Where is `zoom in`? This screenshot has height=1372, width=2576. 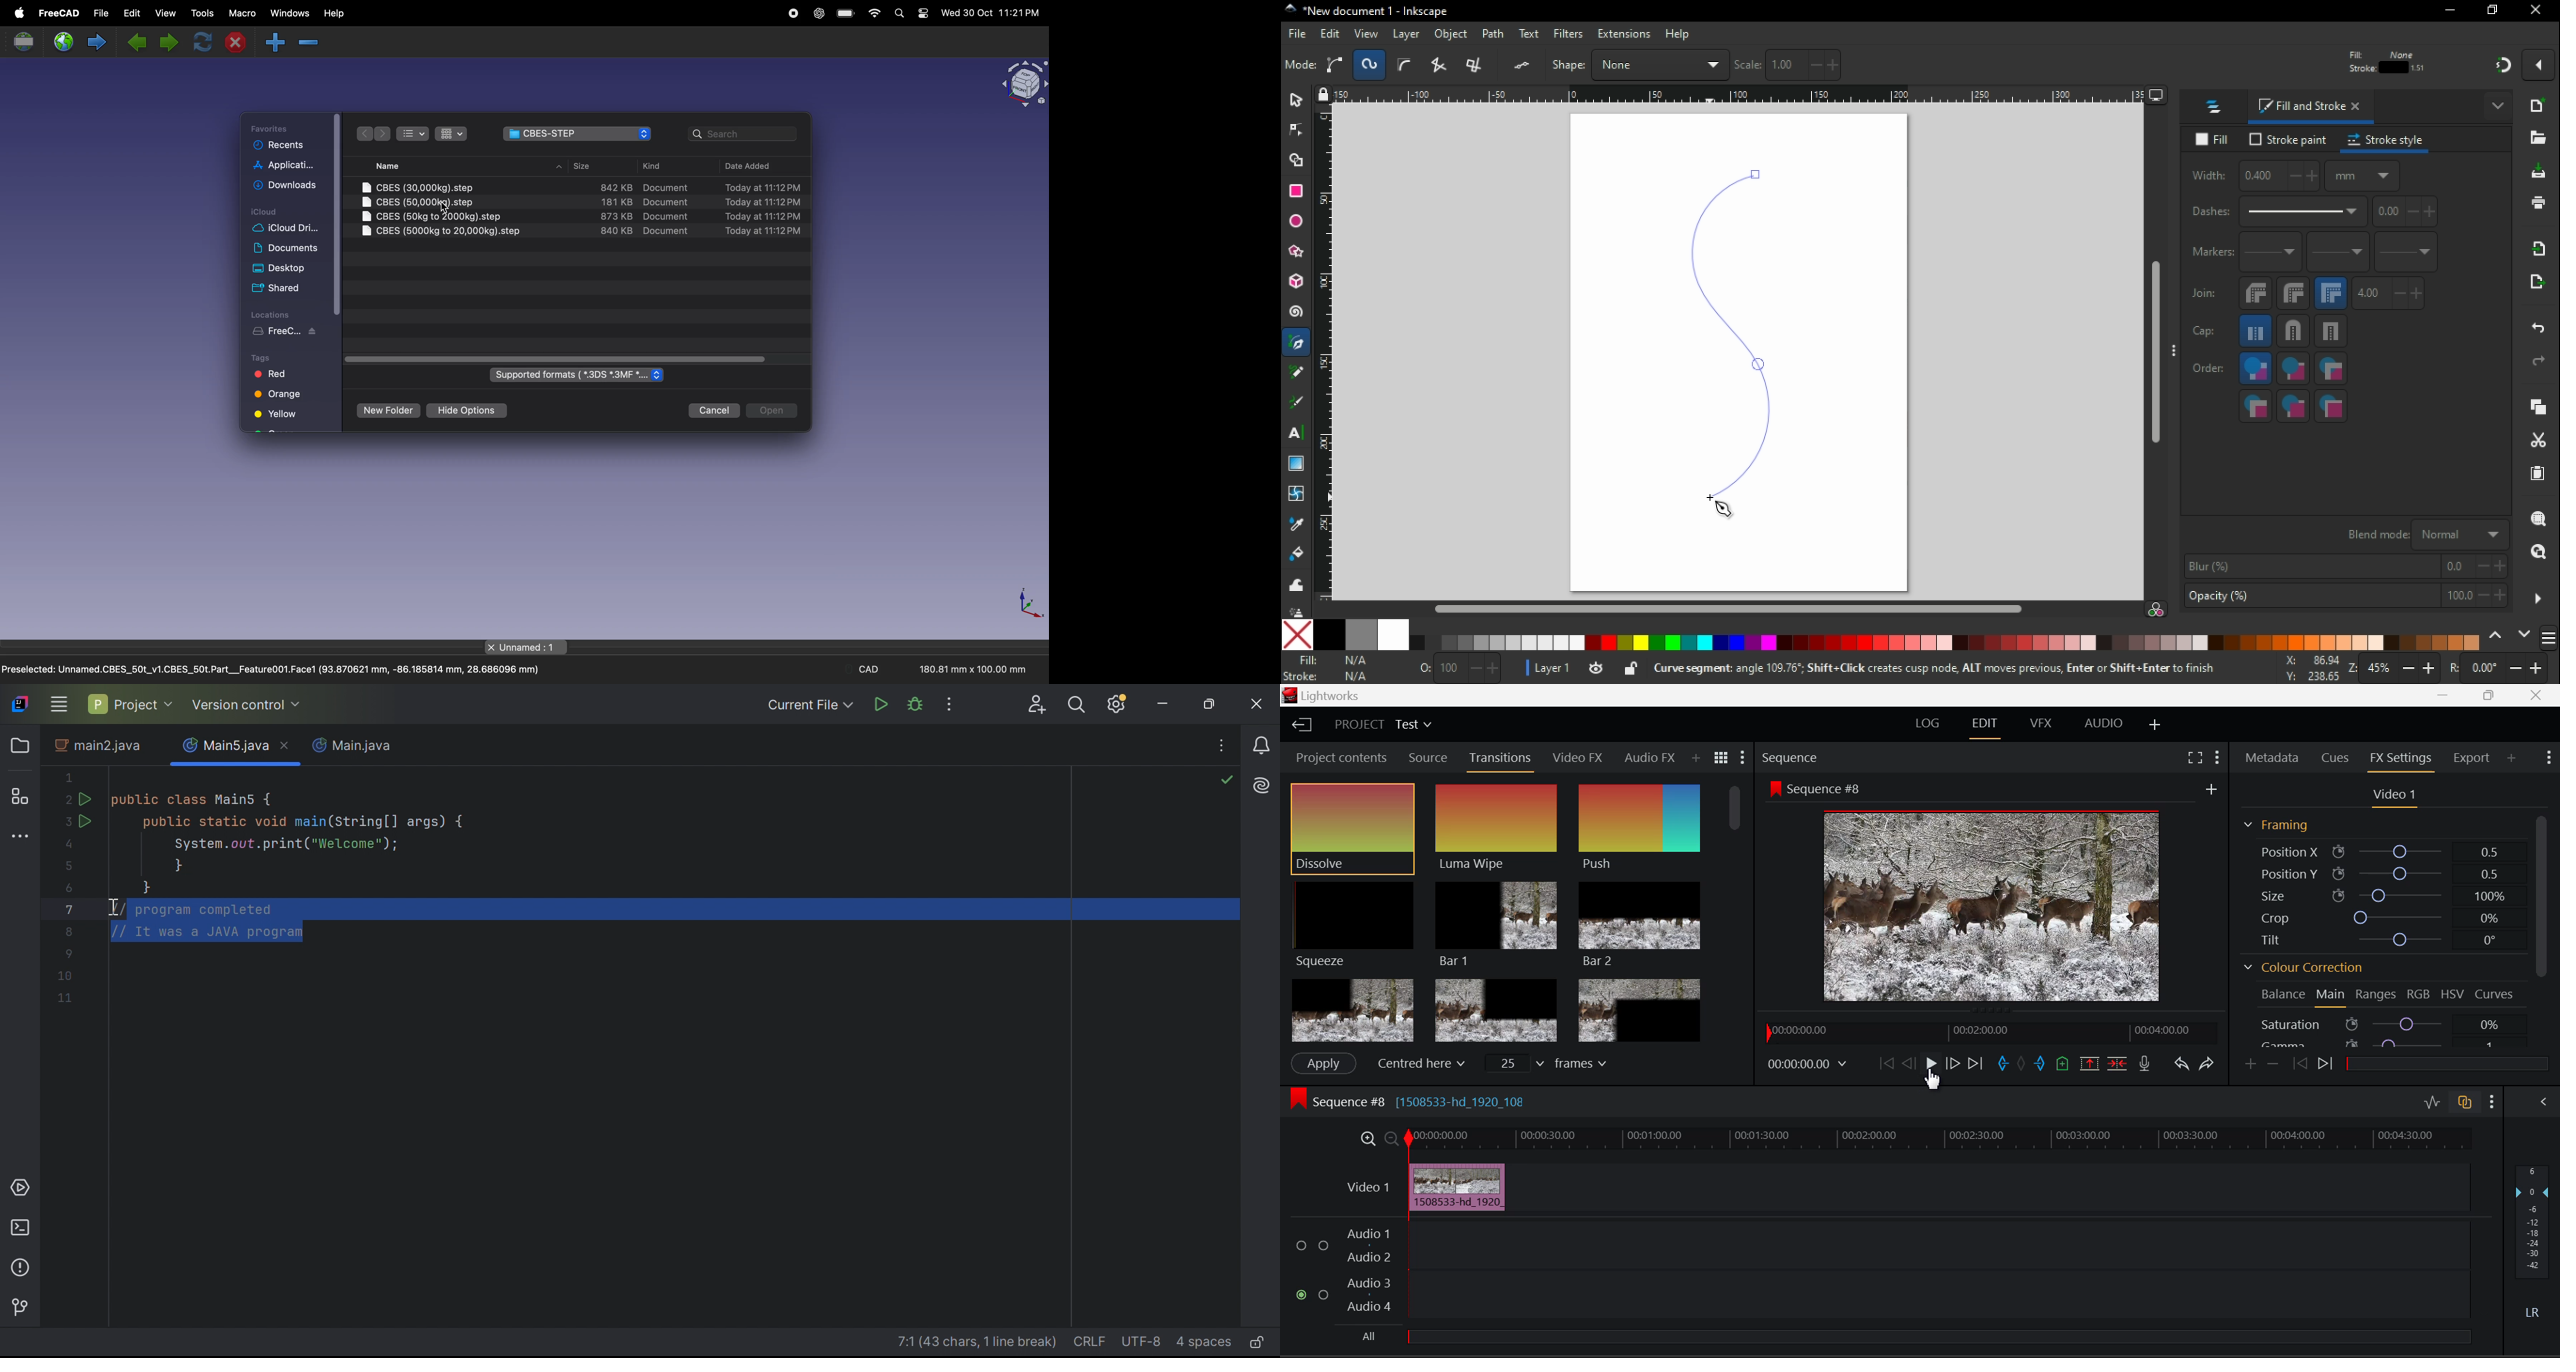
zoom in is located at coordinates (311, 43).